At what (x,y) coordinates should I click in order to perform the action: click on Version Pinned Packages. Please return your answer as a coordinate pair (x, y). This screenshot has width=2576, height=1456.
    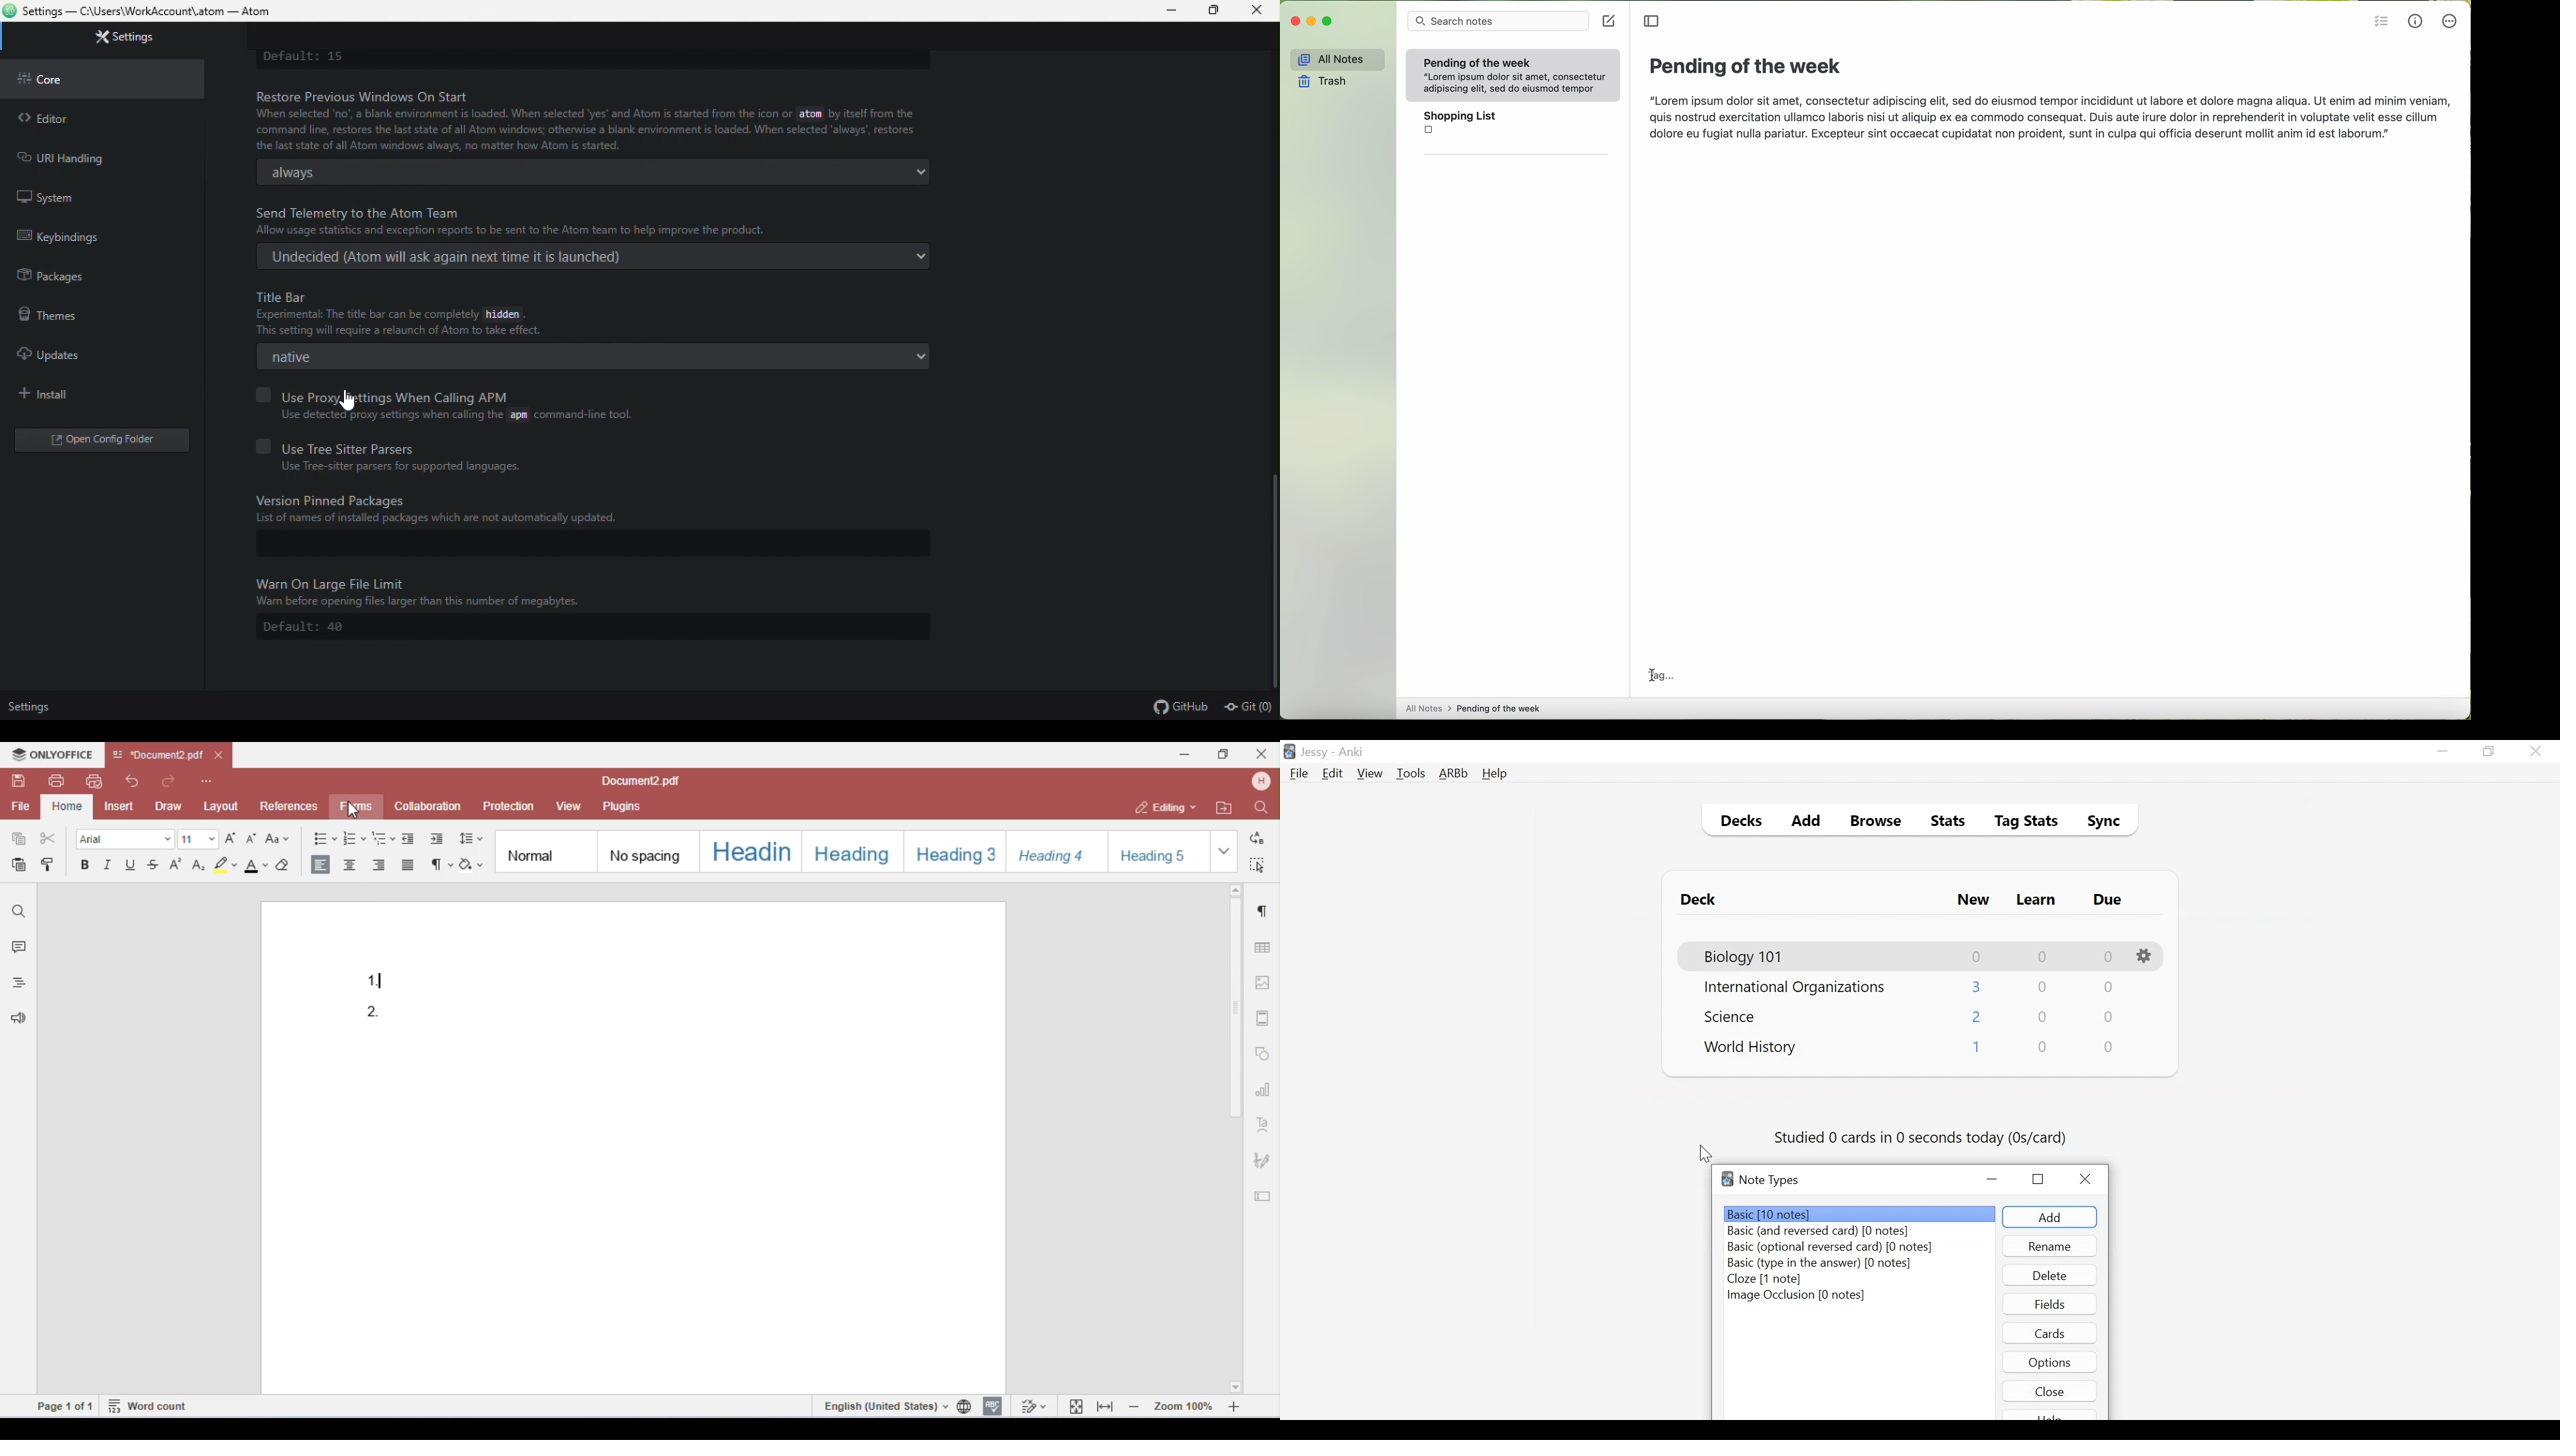
    Looking at the image, I should click on (337, 499).